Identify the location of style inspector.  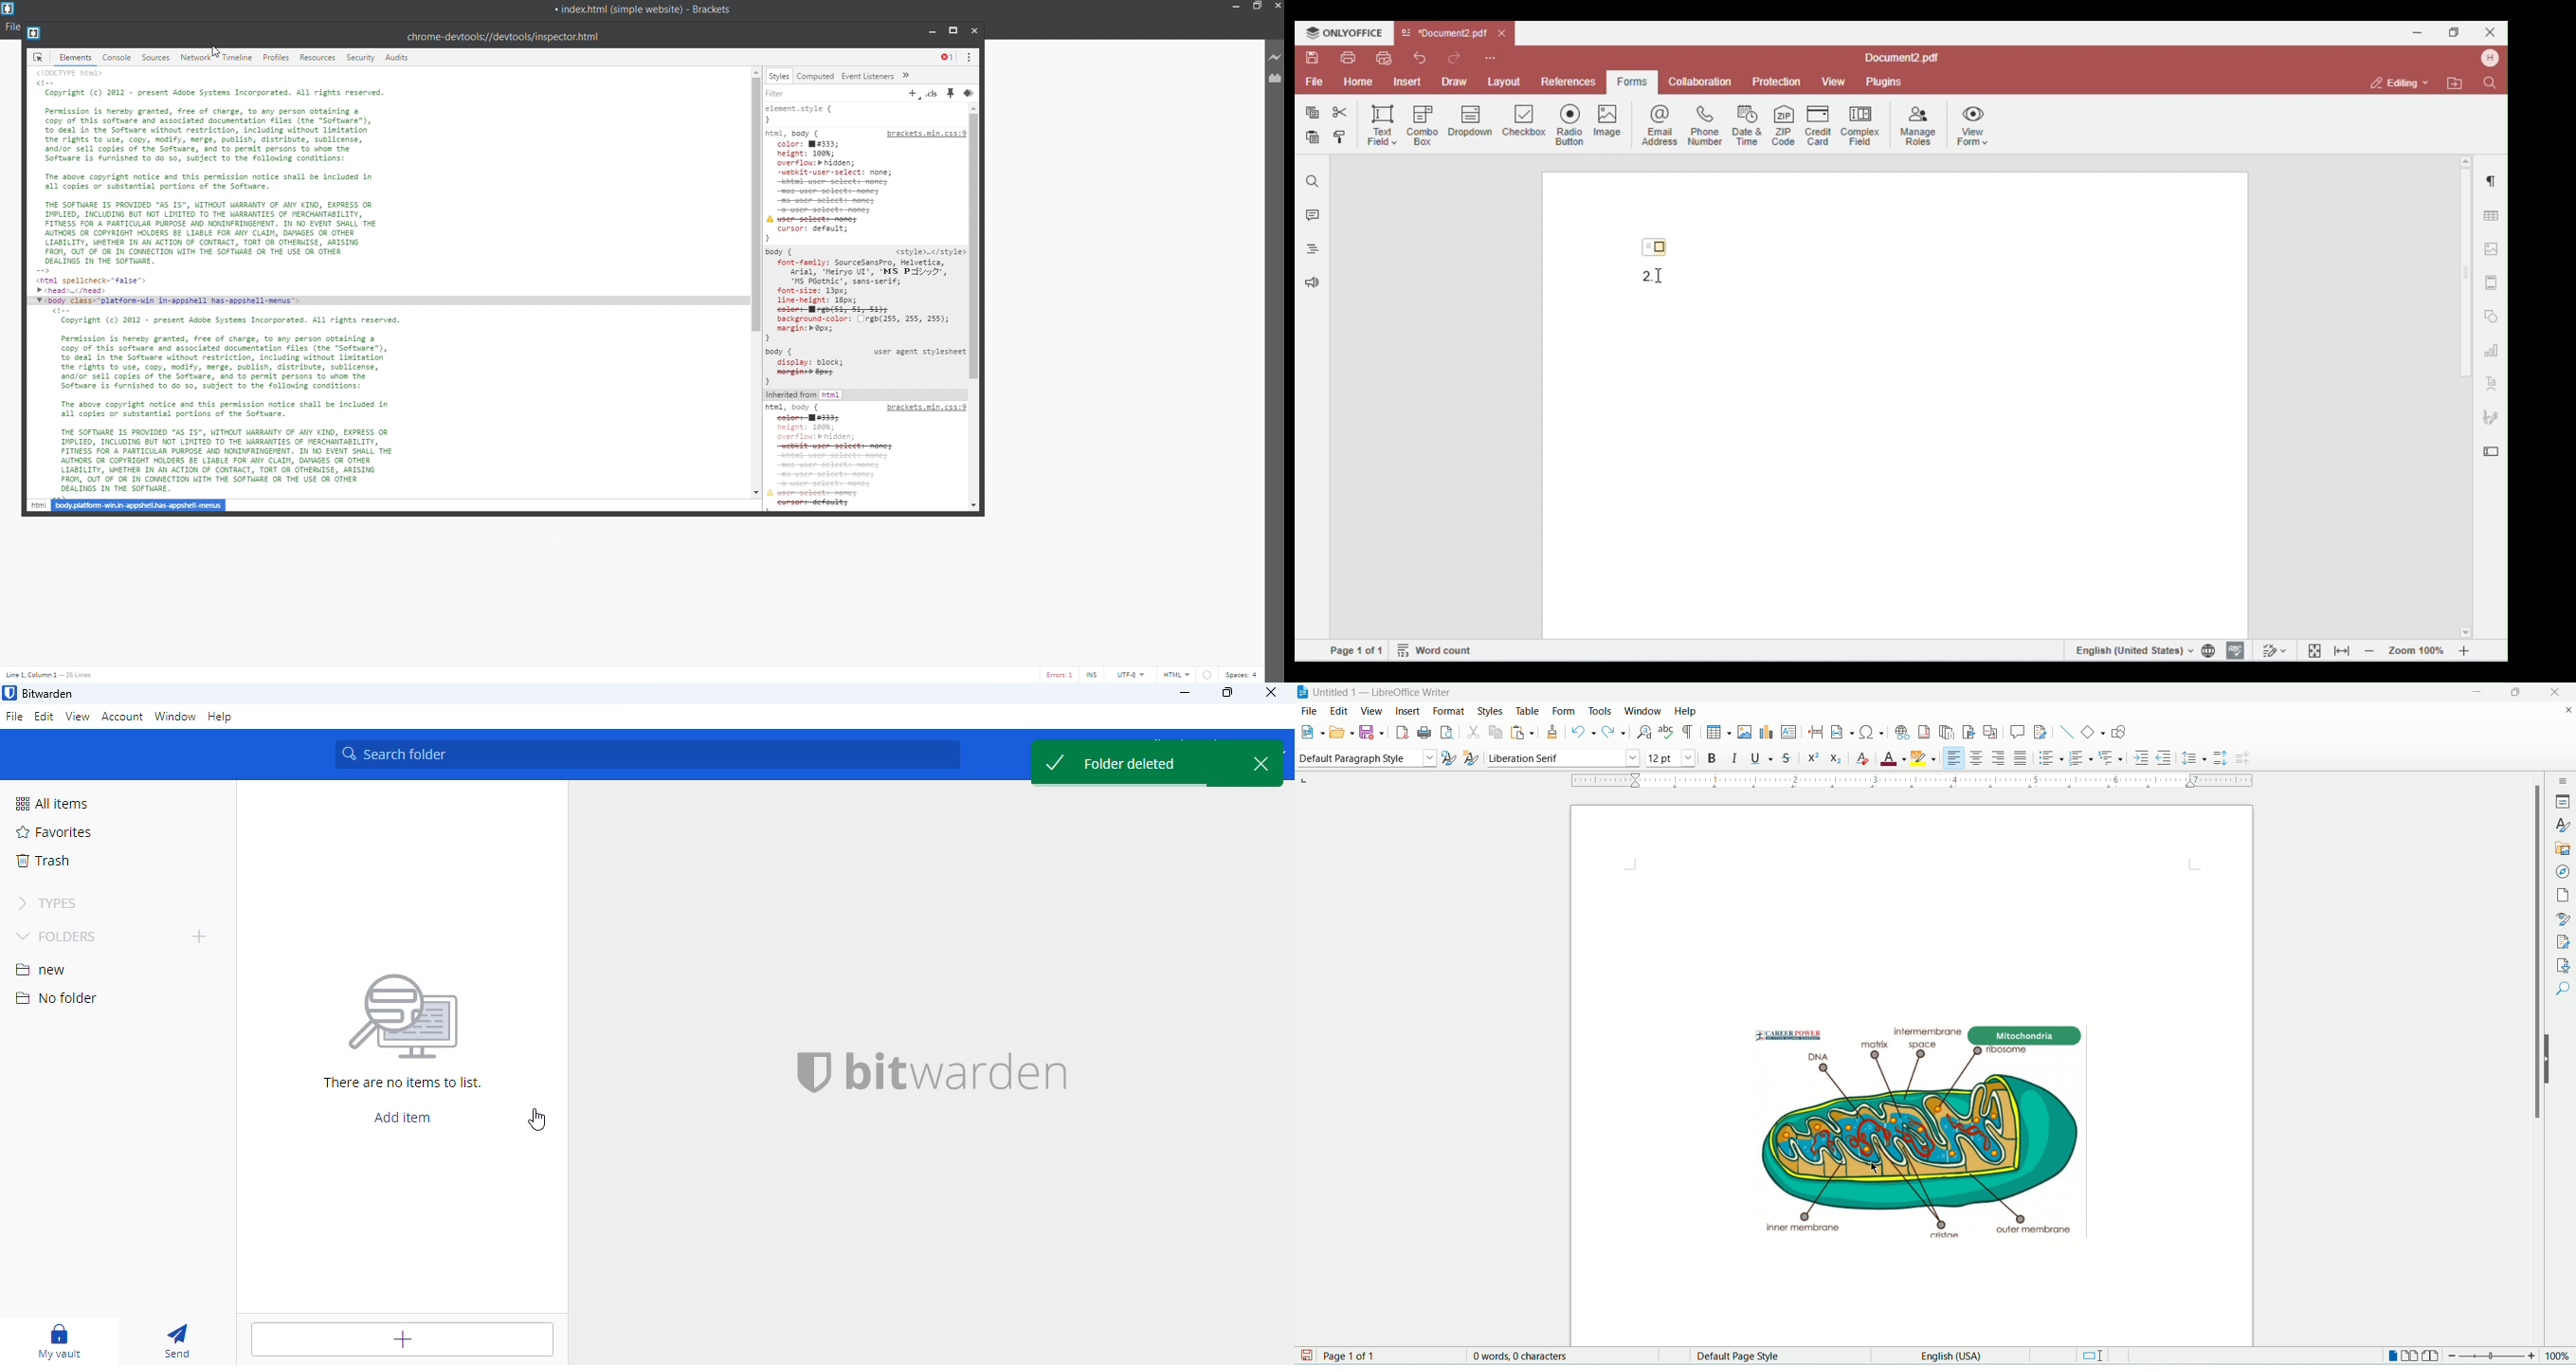
(2565, 918).